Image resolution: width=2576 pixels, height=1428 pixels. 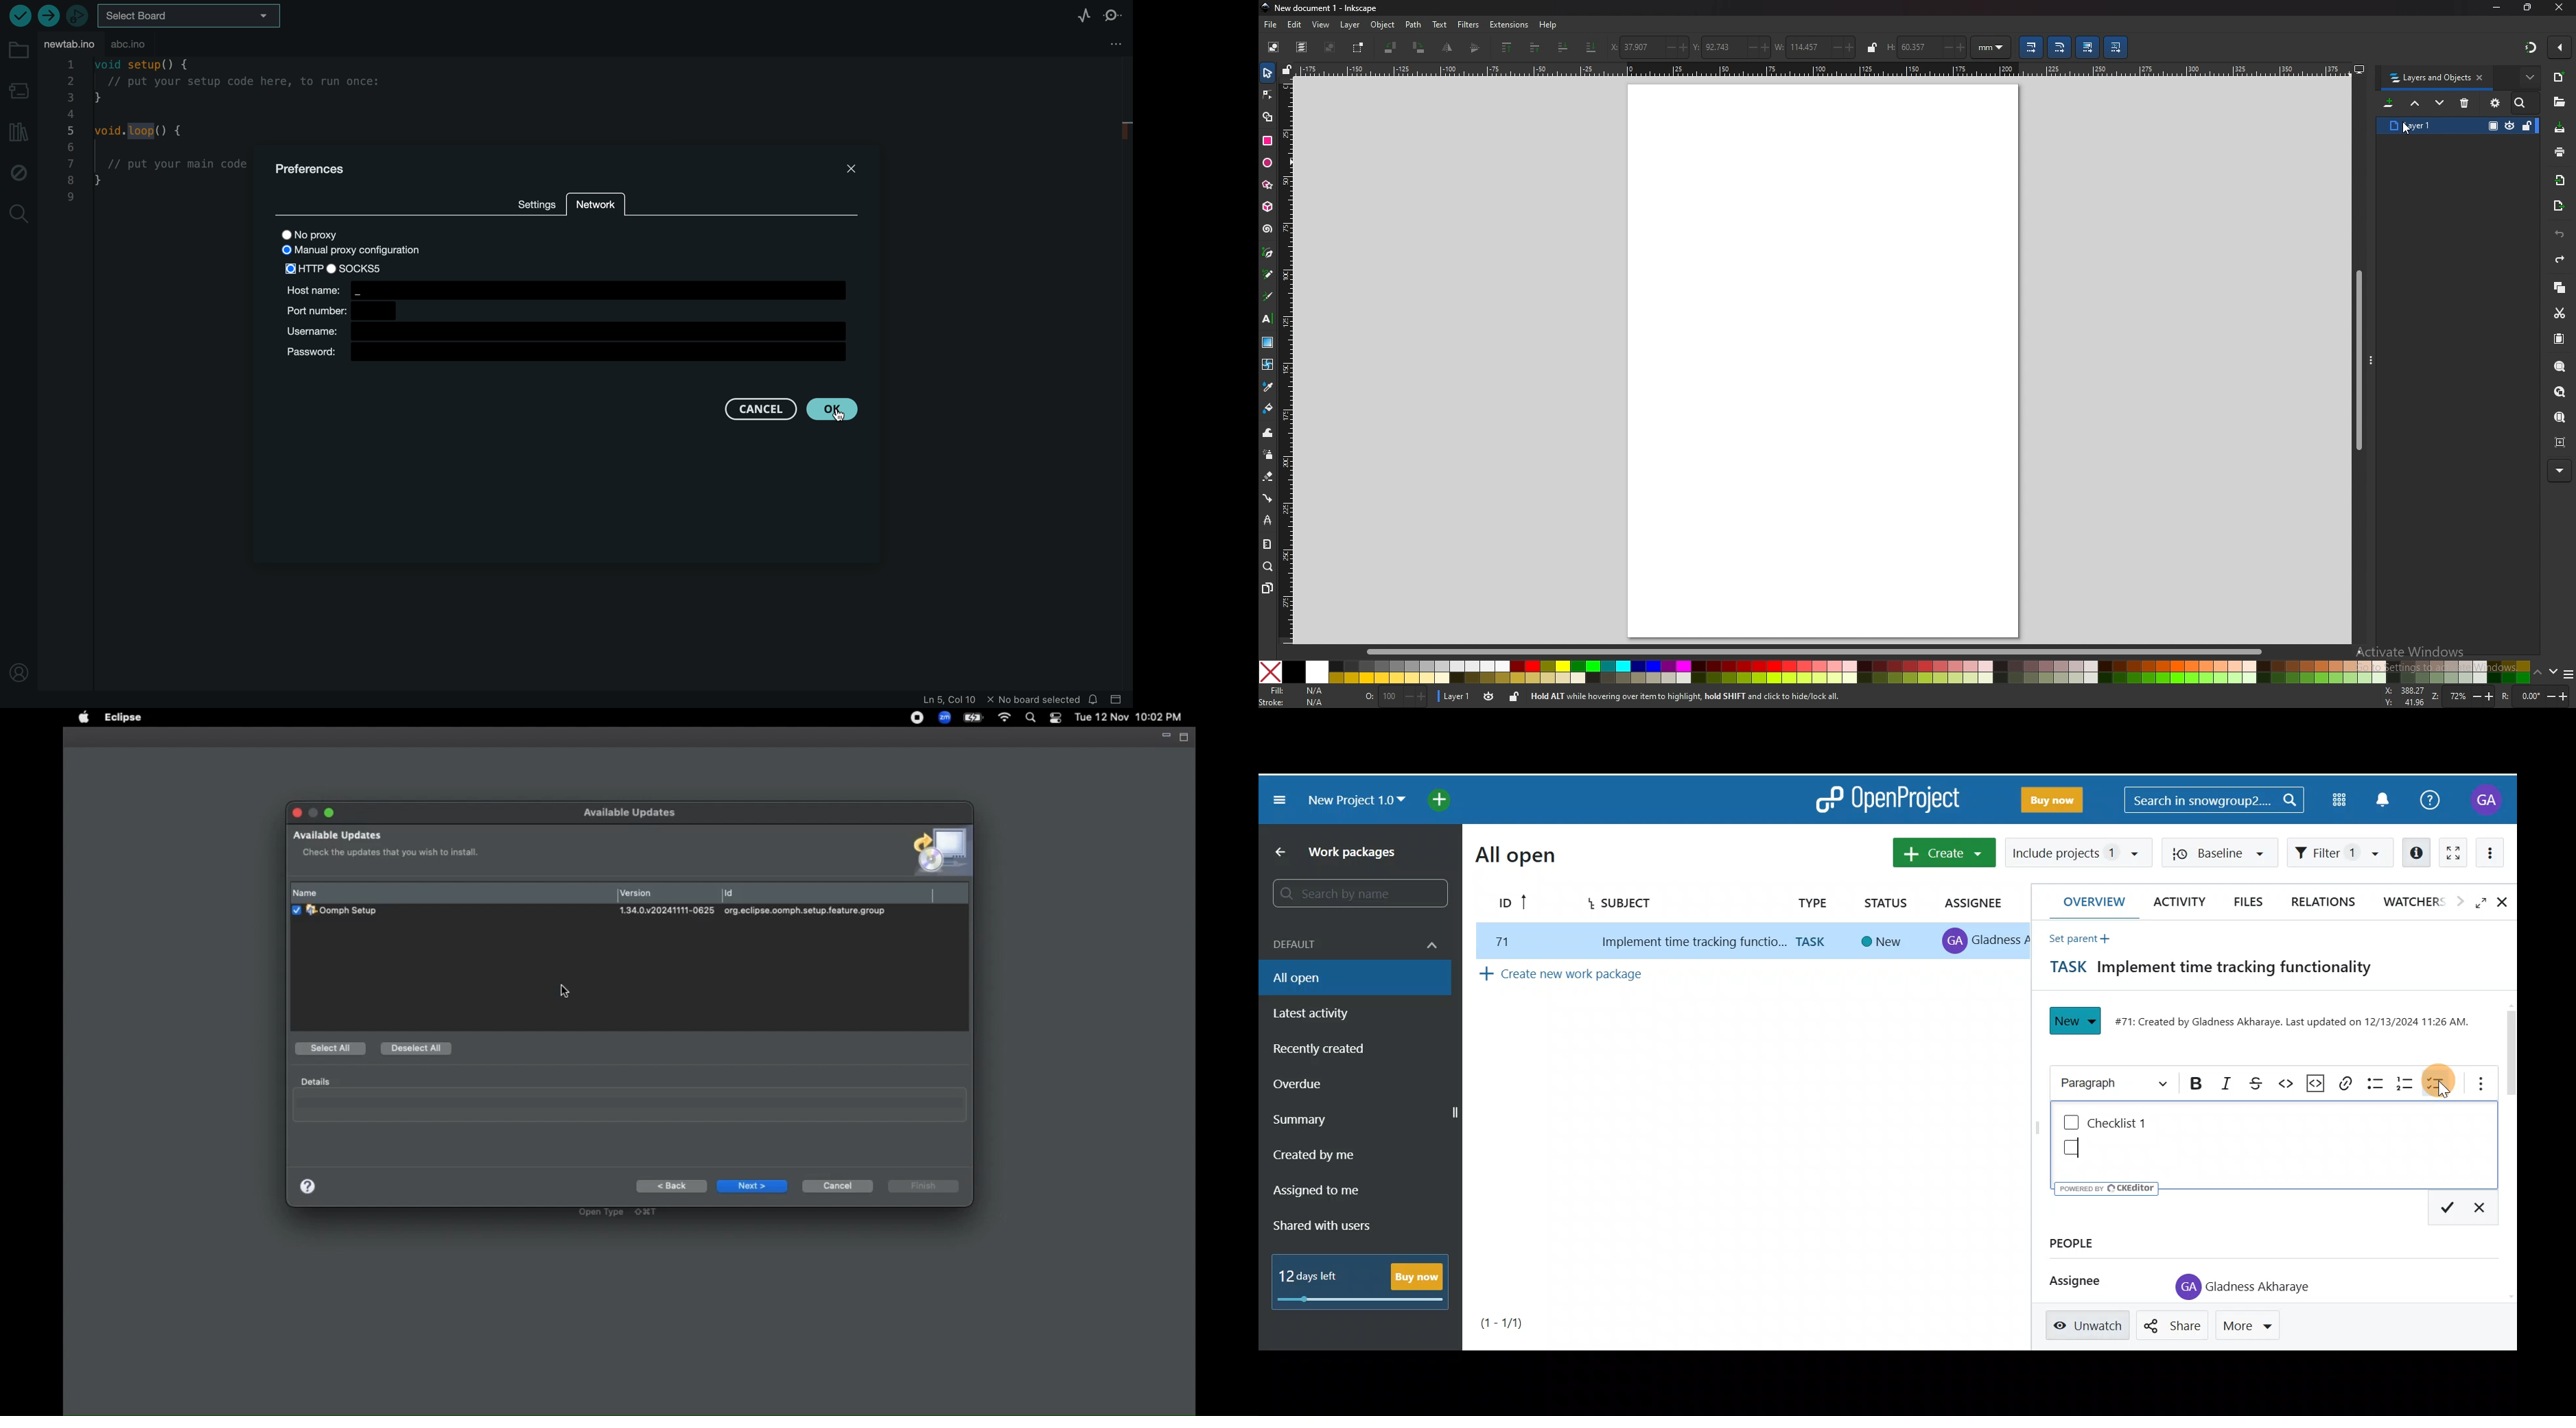 I want to click on extensions, so click(x=1509, y=24).